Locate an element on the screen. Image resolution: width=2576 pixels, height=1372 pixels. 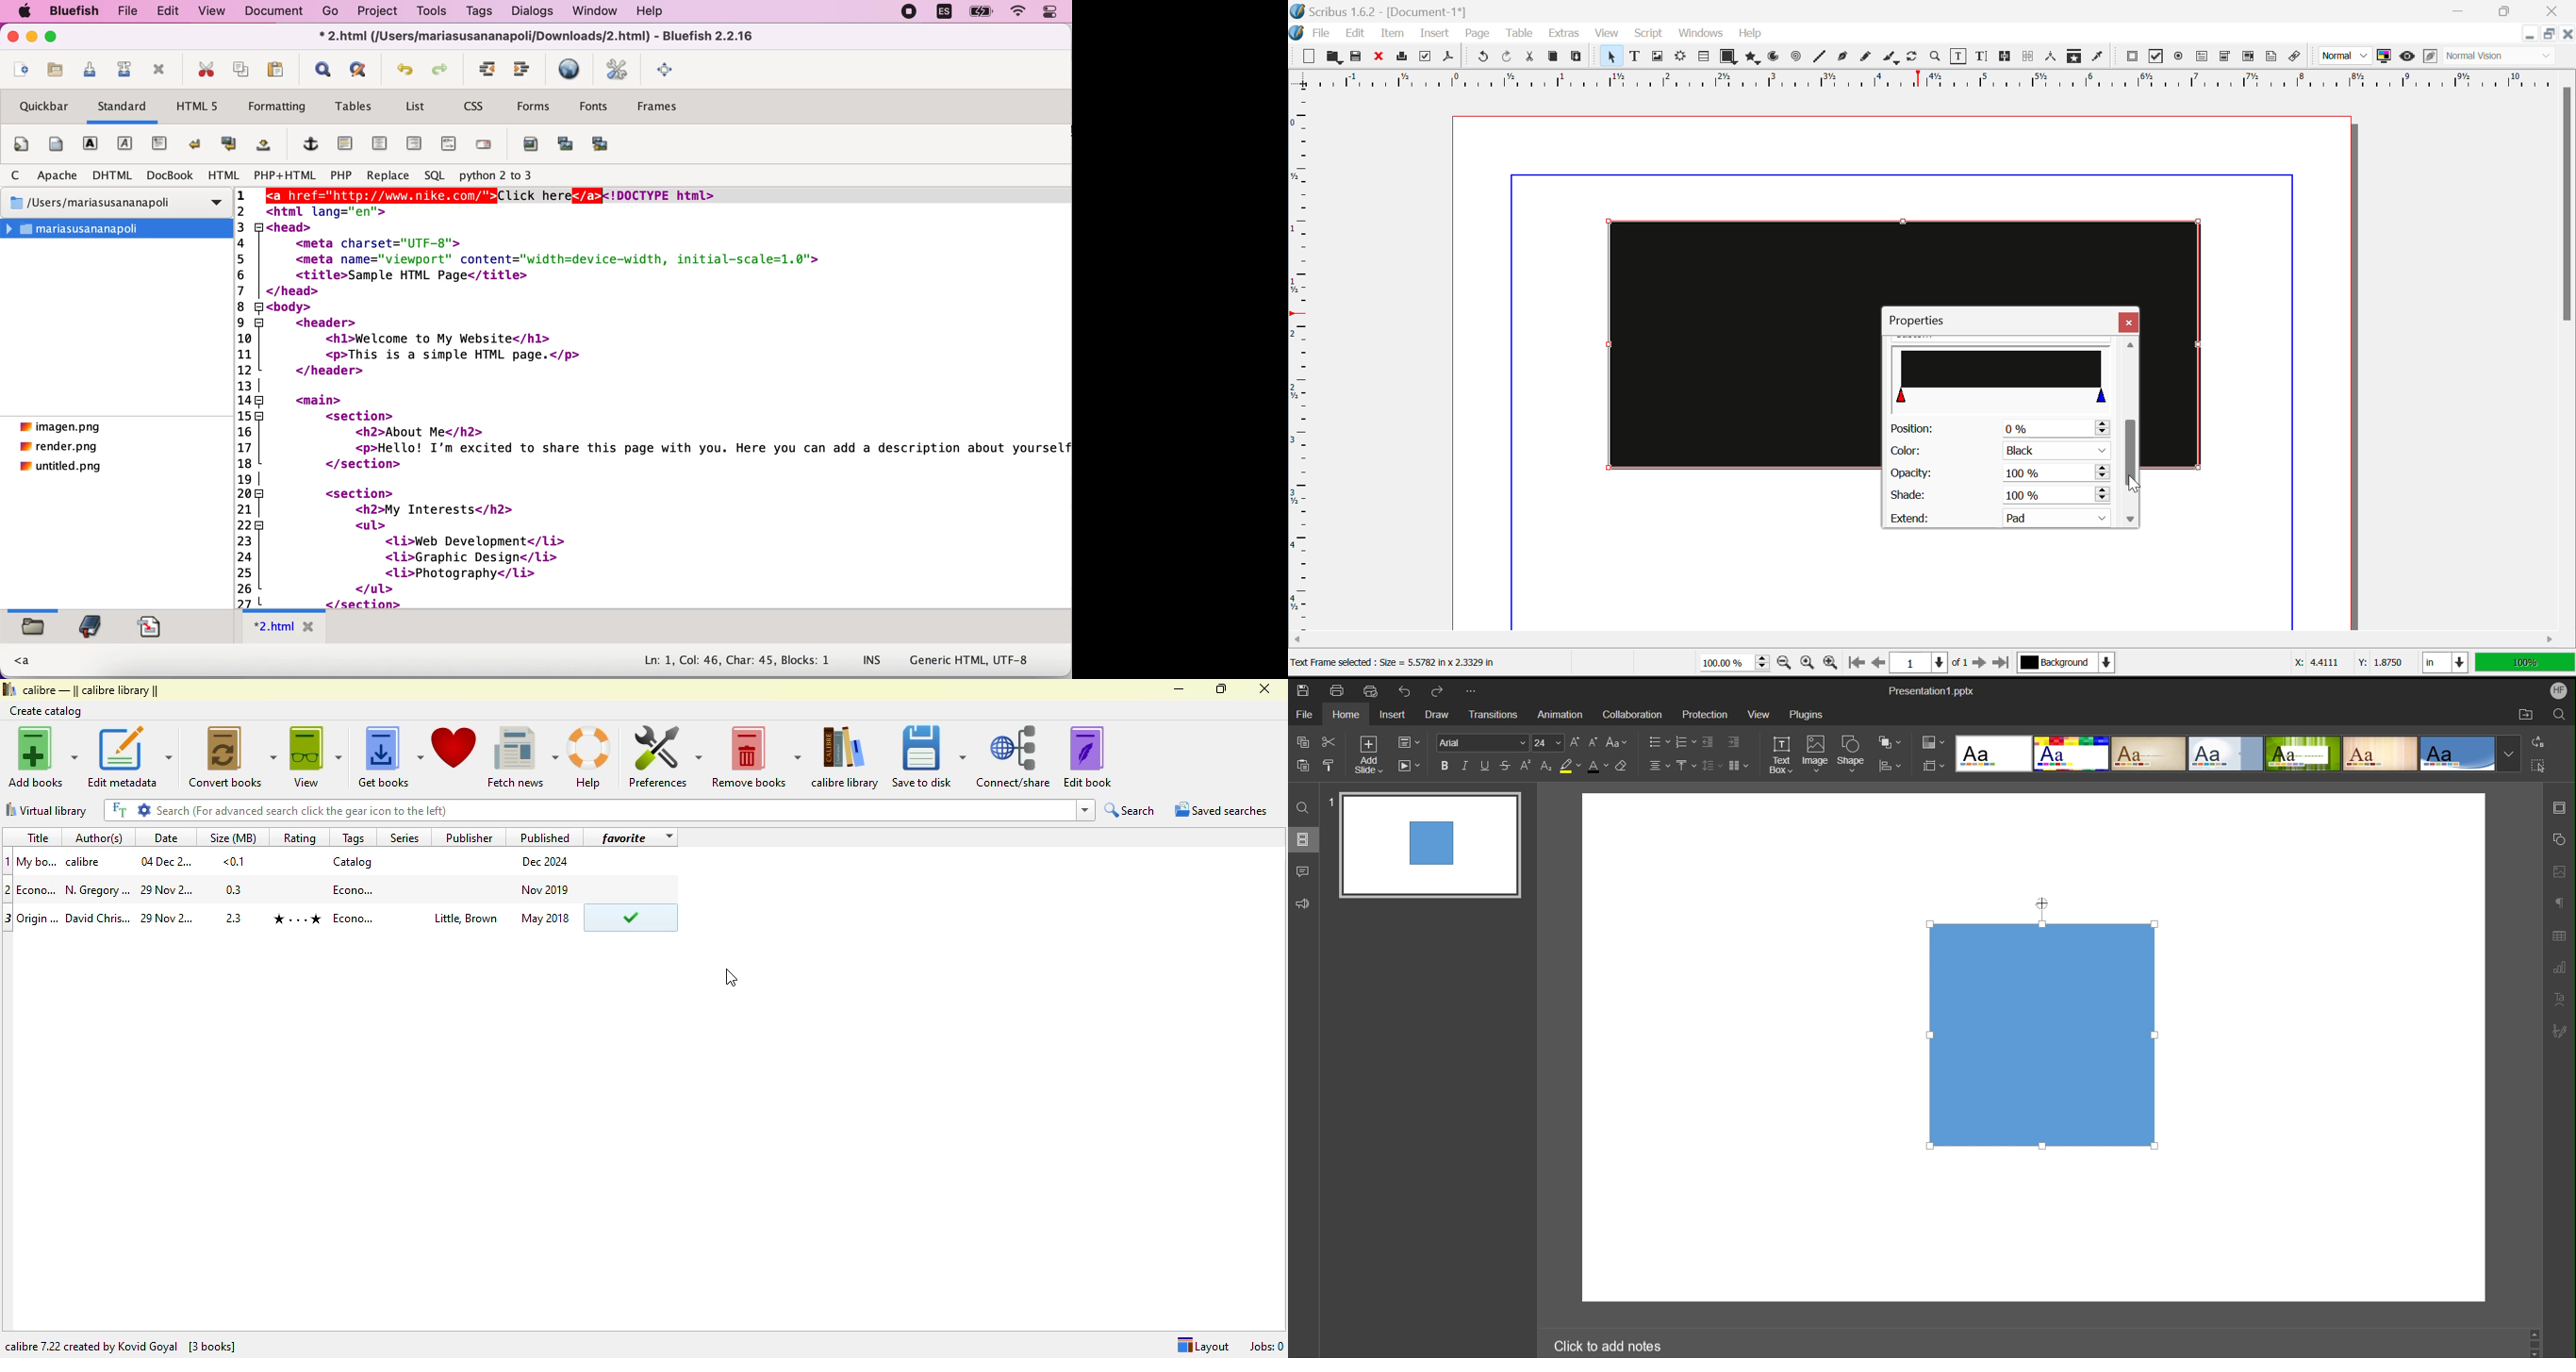
File is located at coordinates (1324, 34).